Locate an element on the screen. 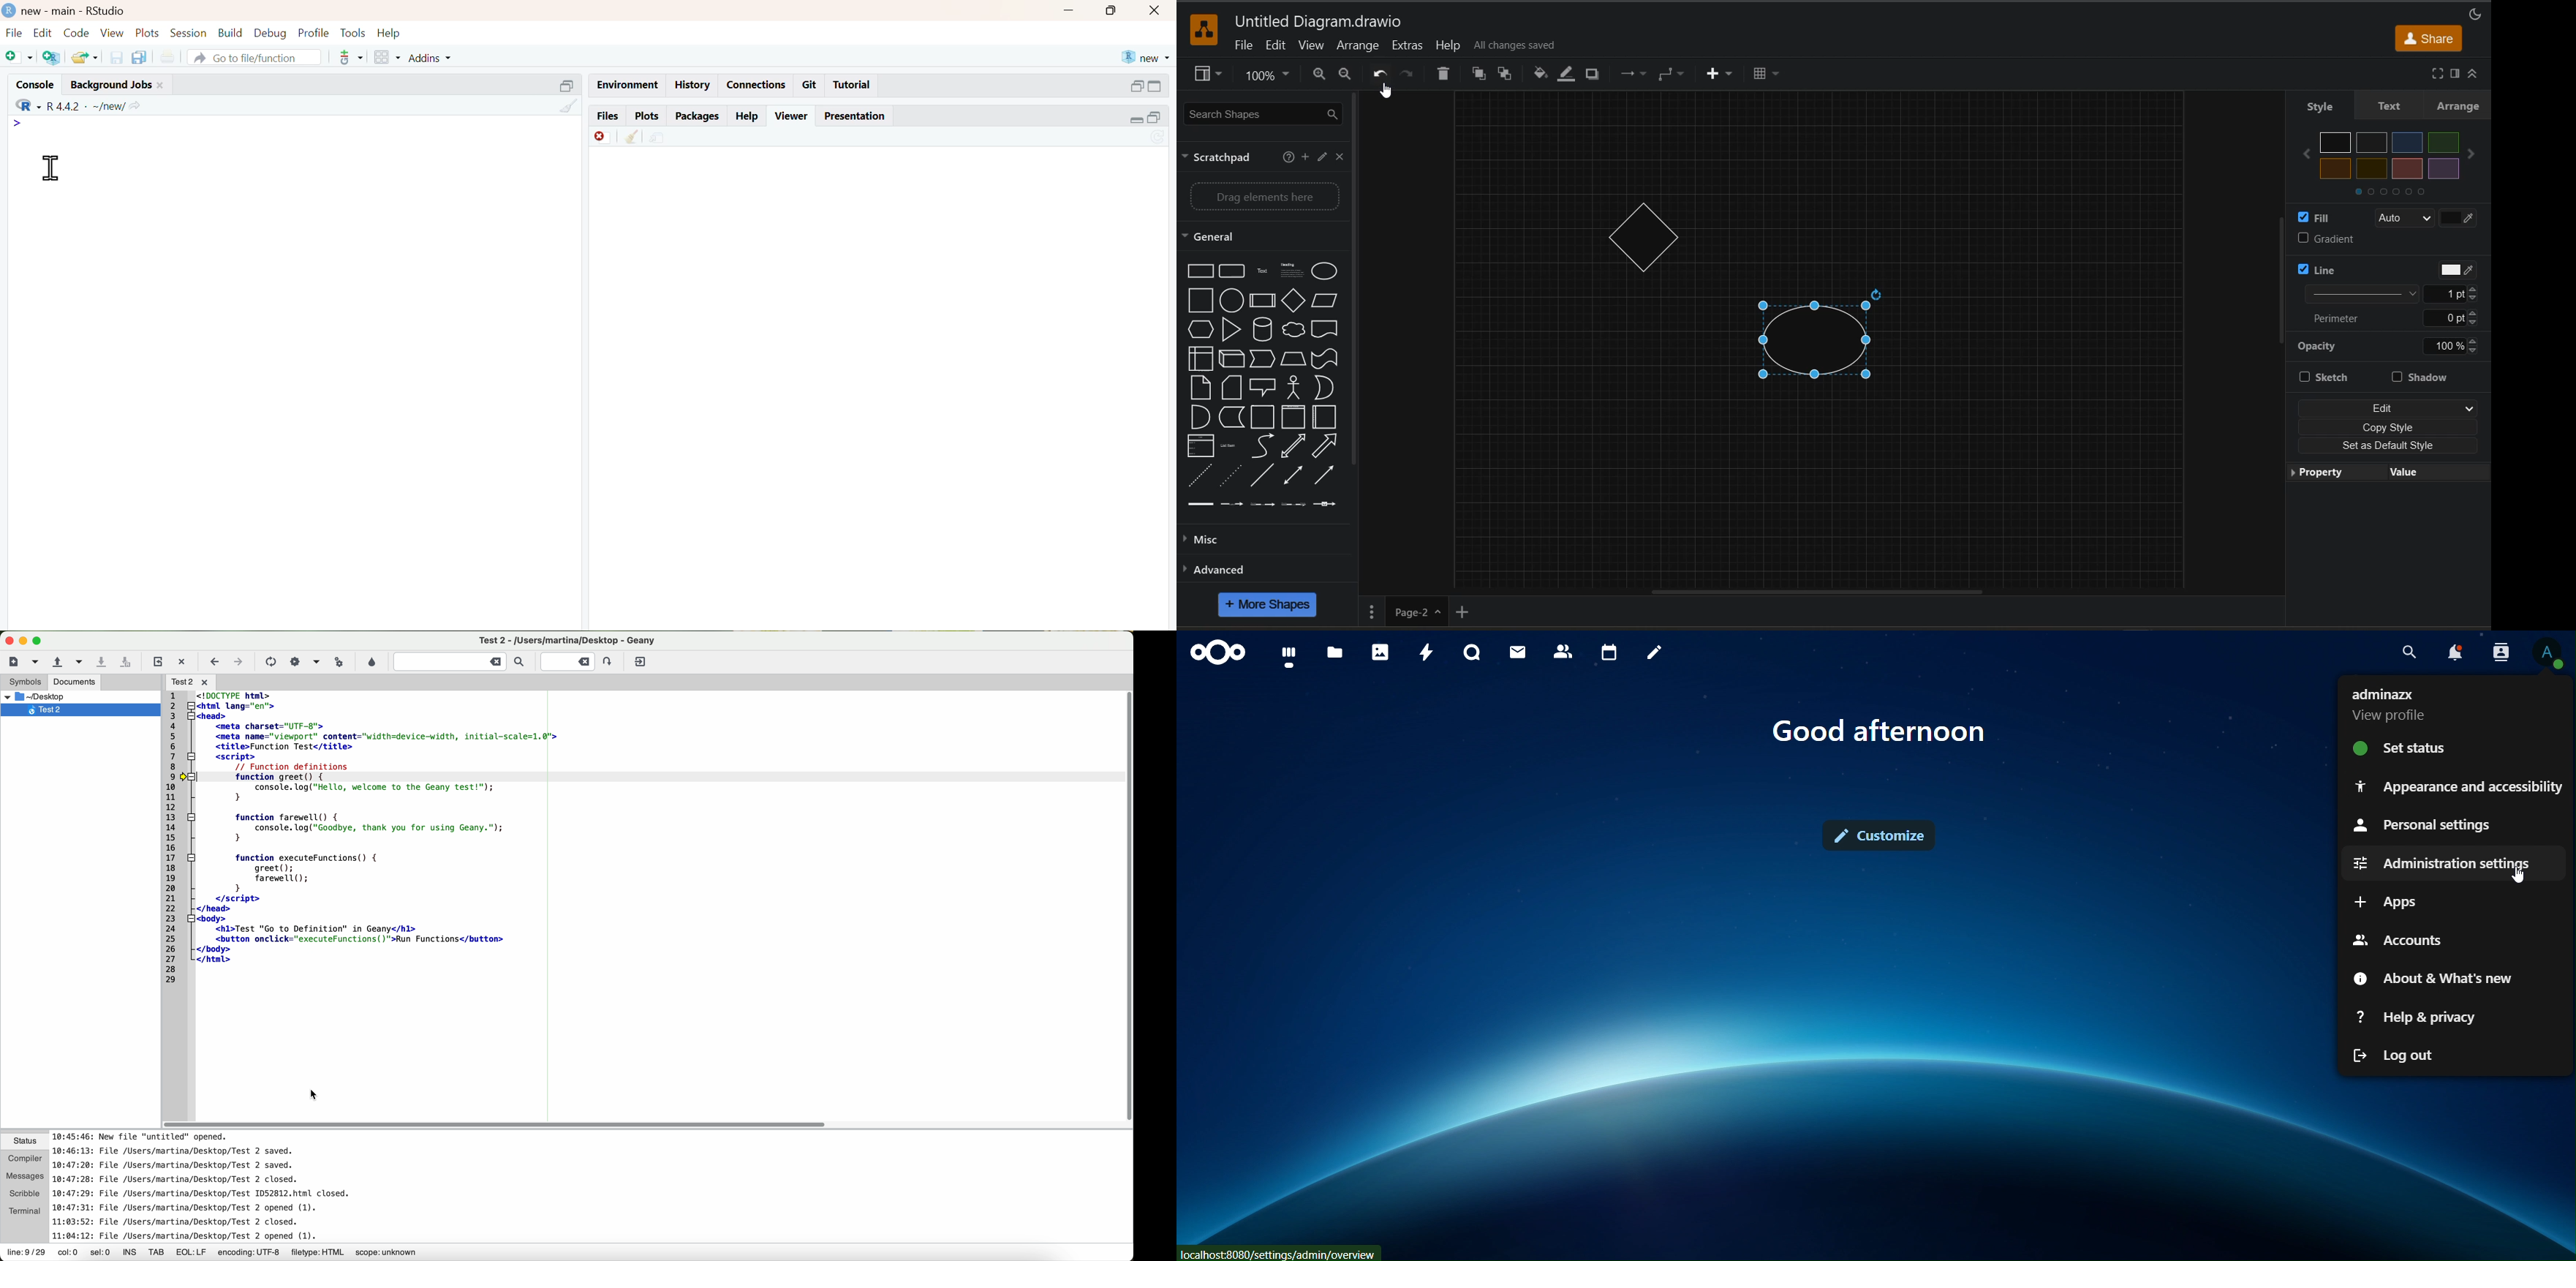 This screenshot has height=1288, width=2576. Square is located at coordinates (1201, 301).